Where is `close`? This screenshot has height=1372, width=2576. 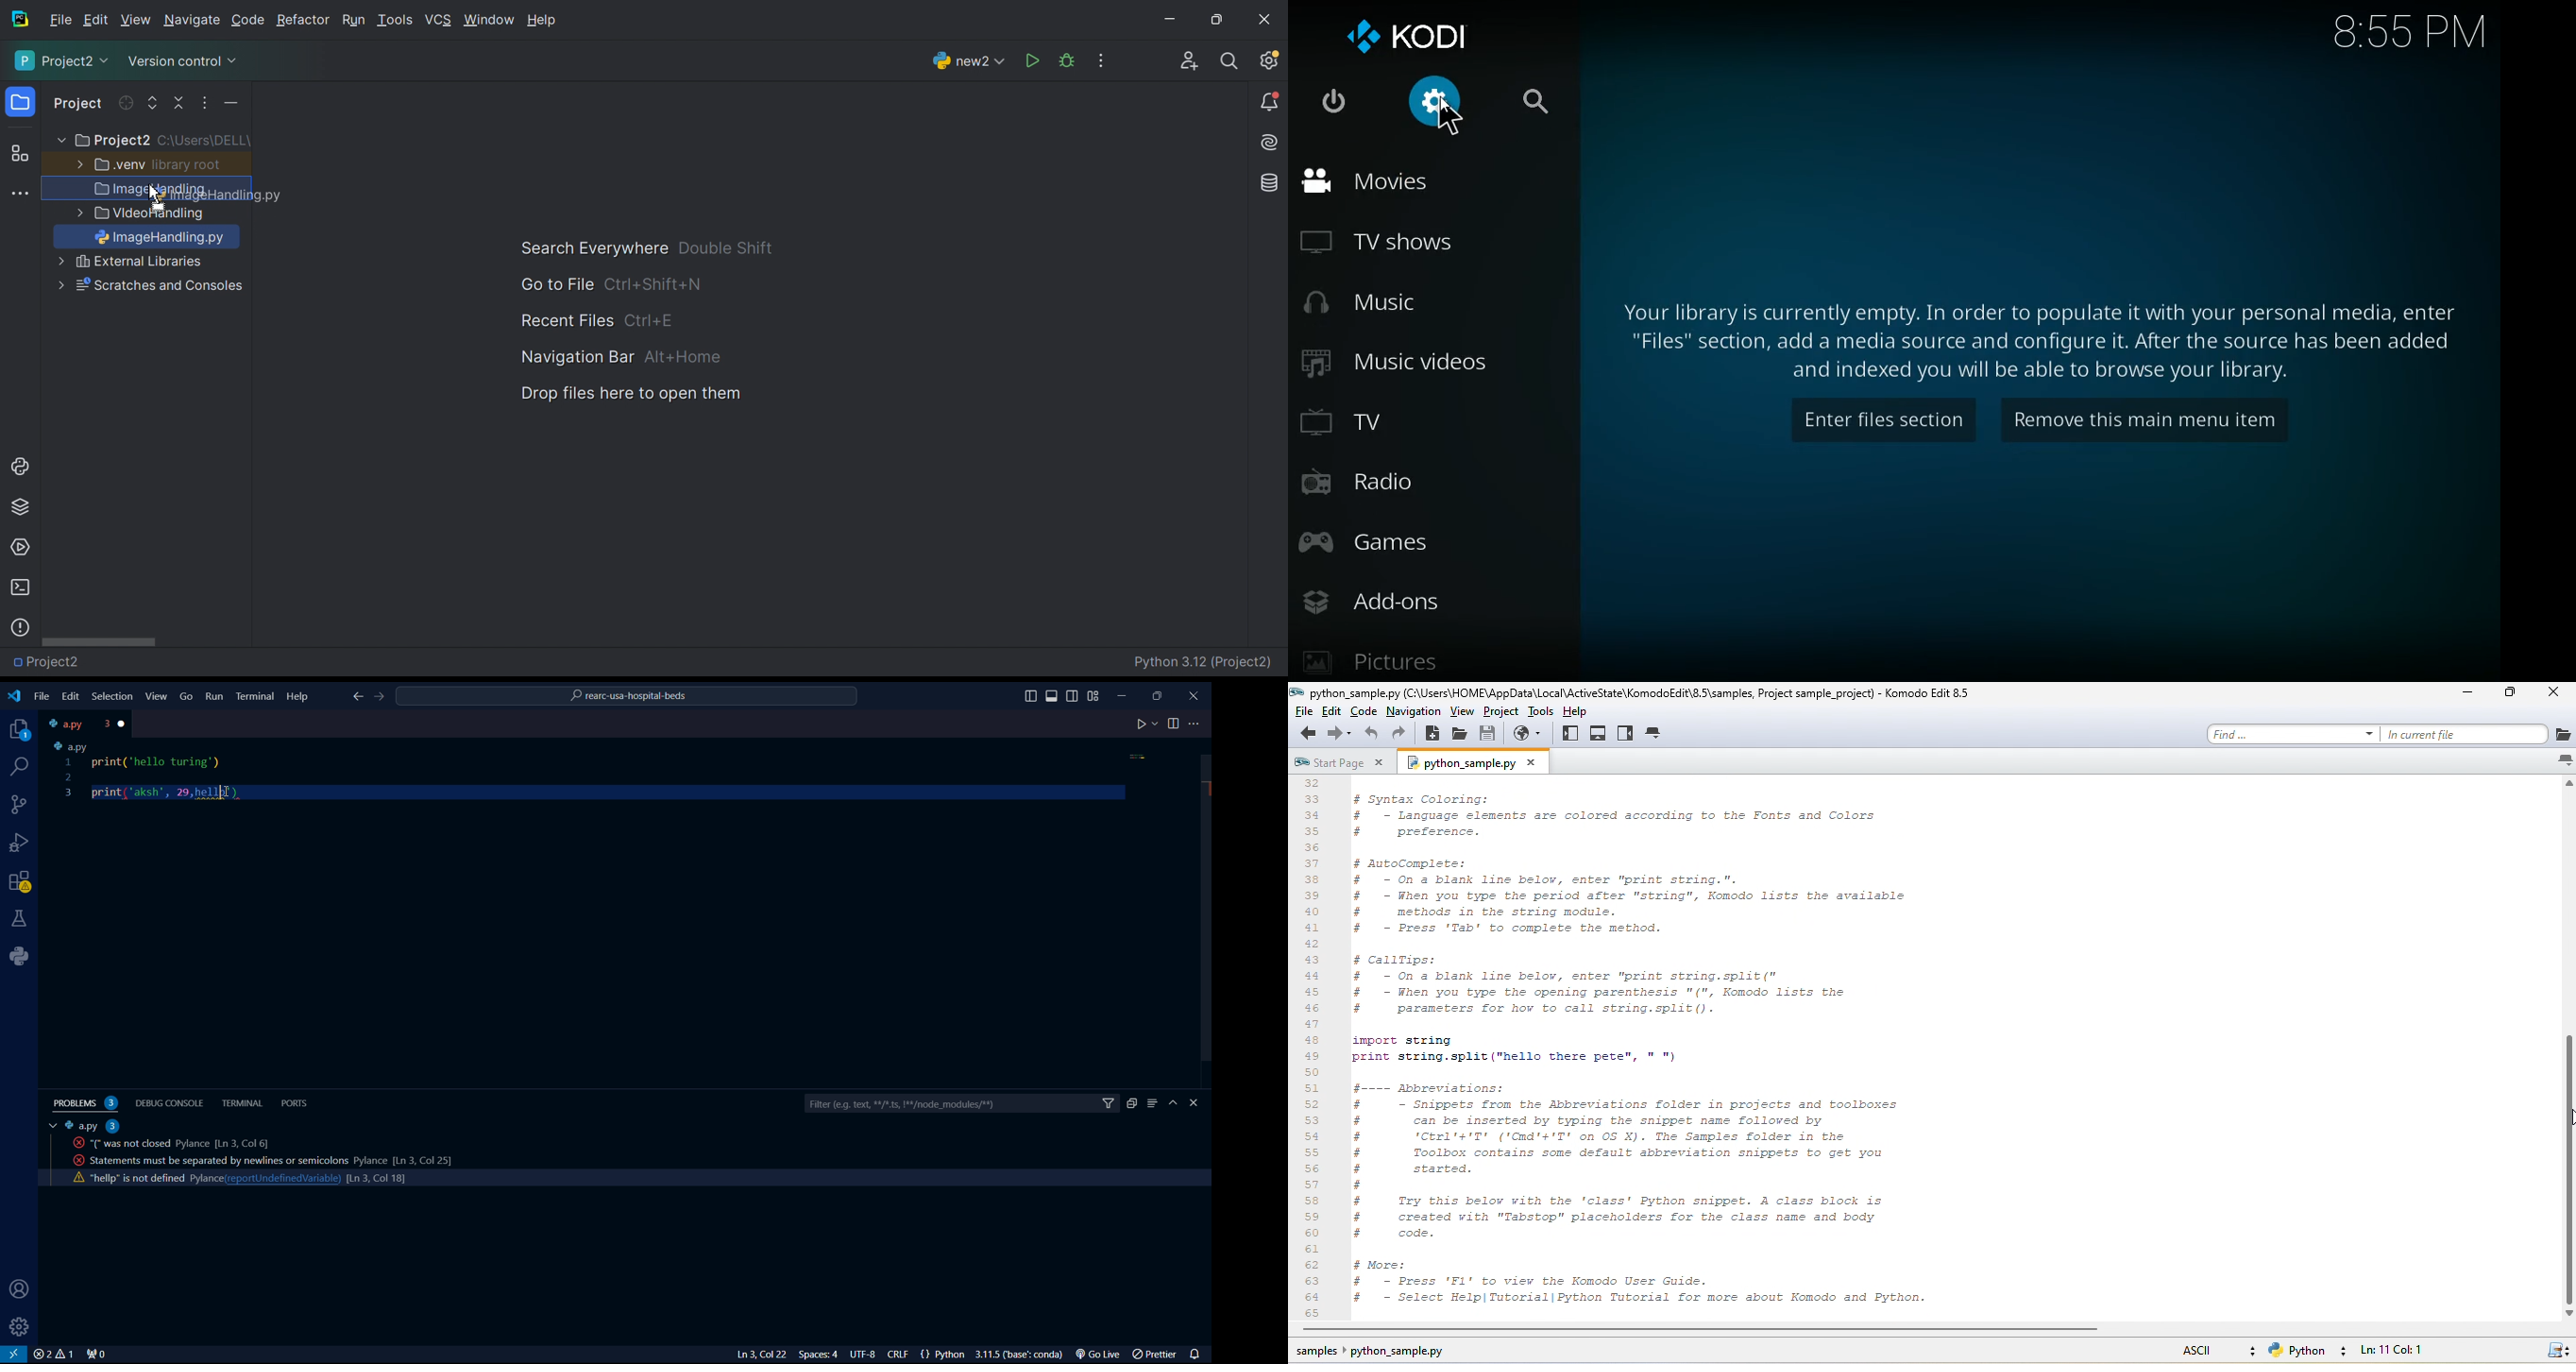
close is located at coordinates (2551, 695).